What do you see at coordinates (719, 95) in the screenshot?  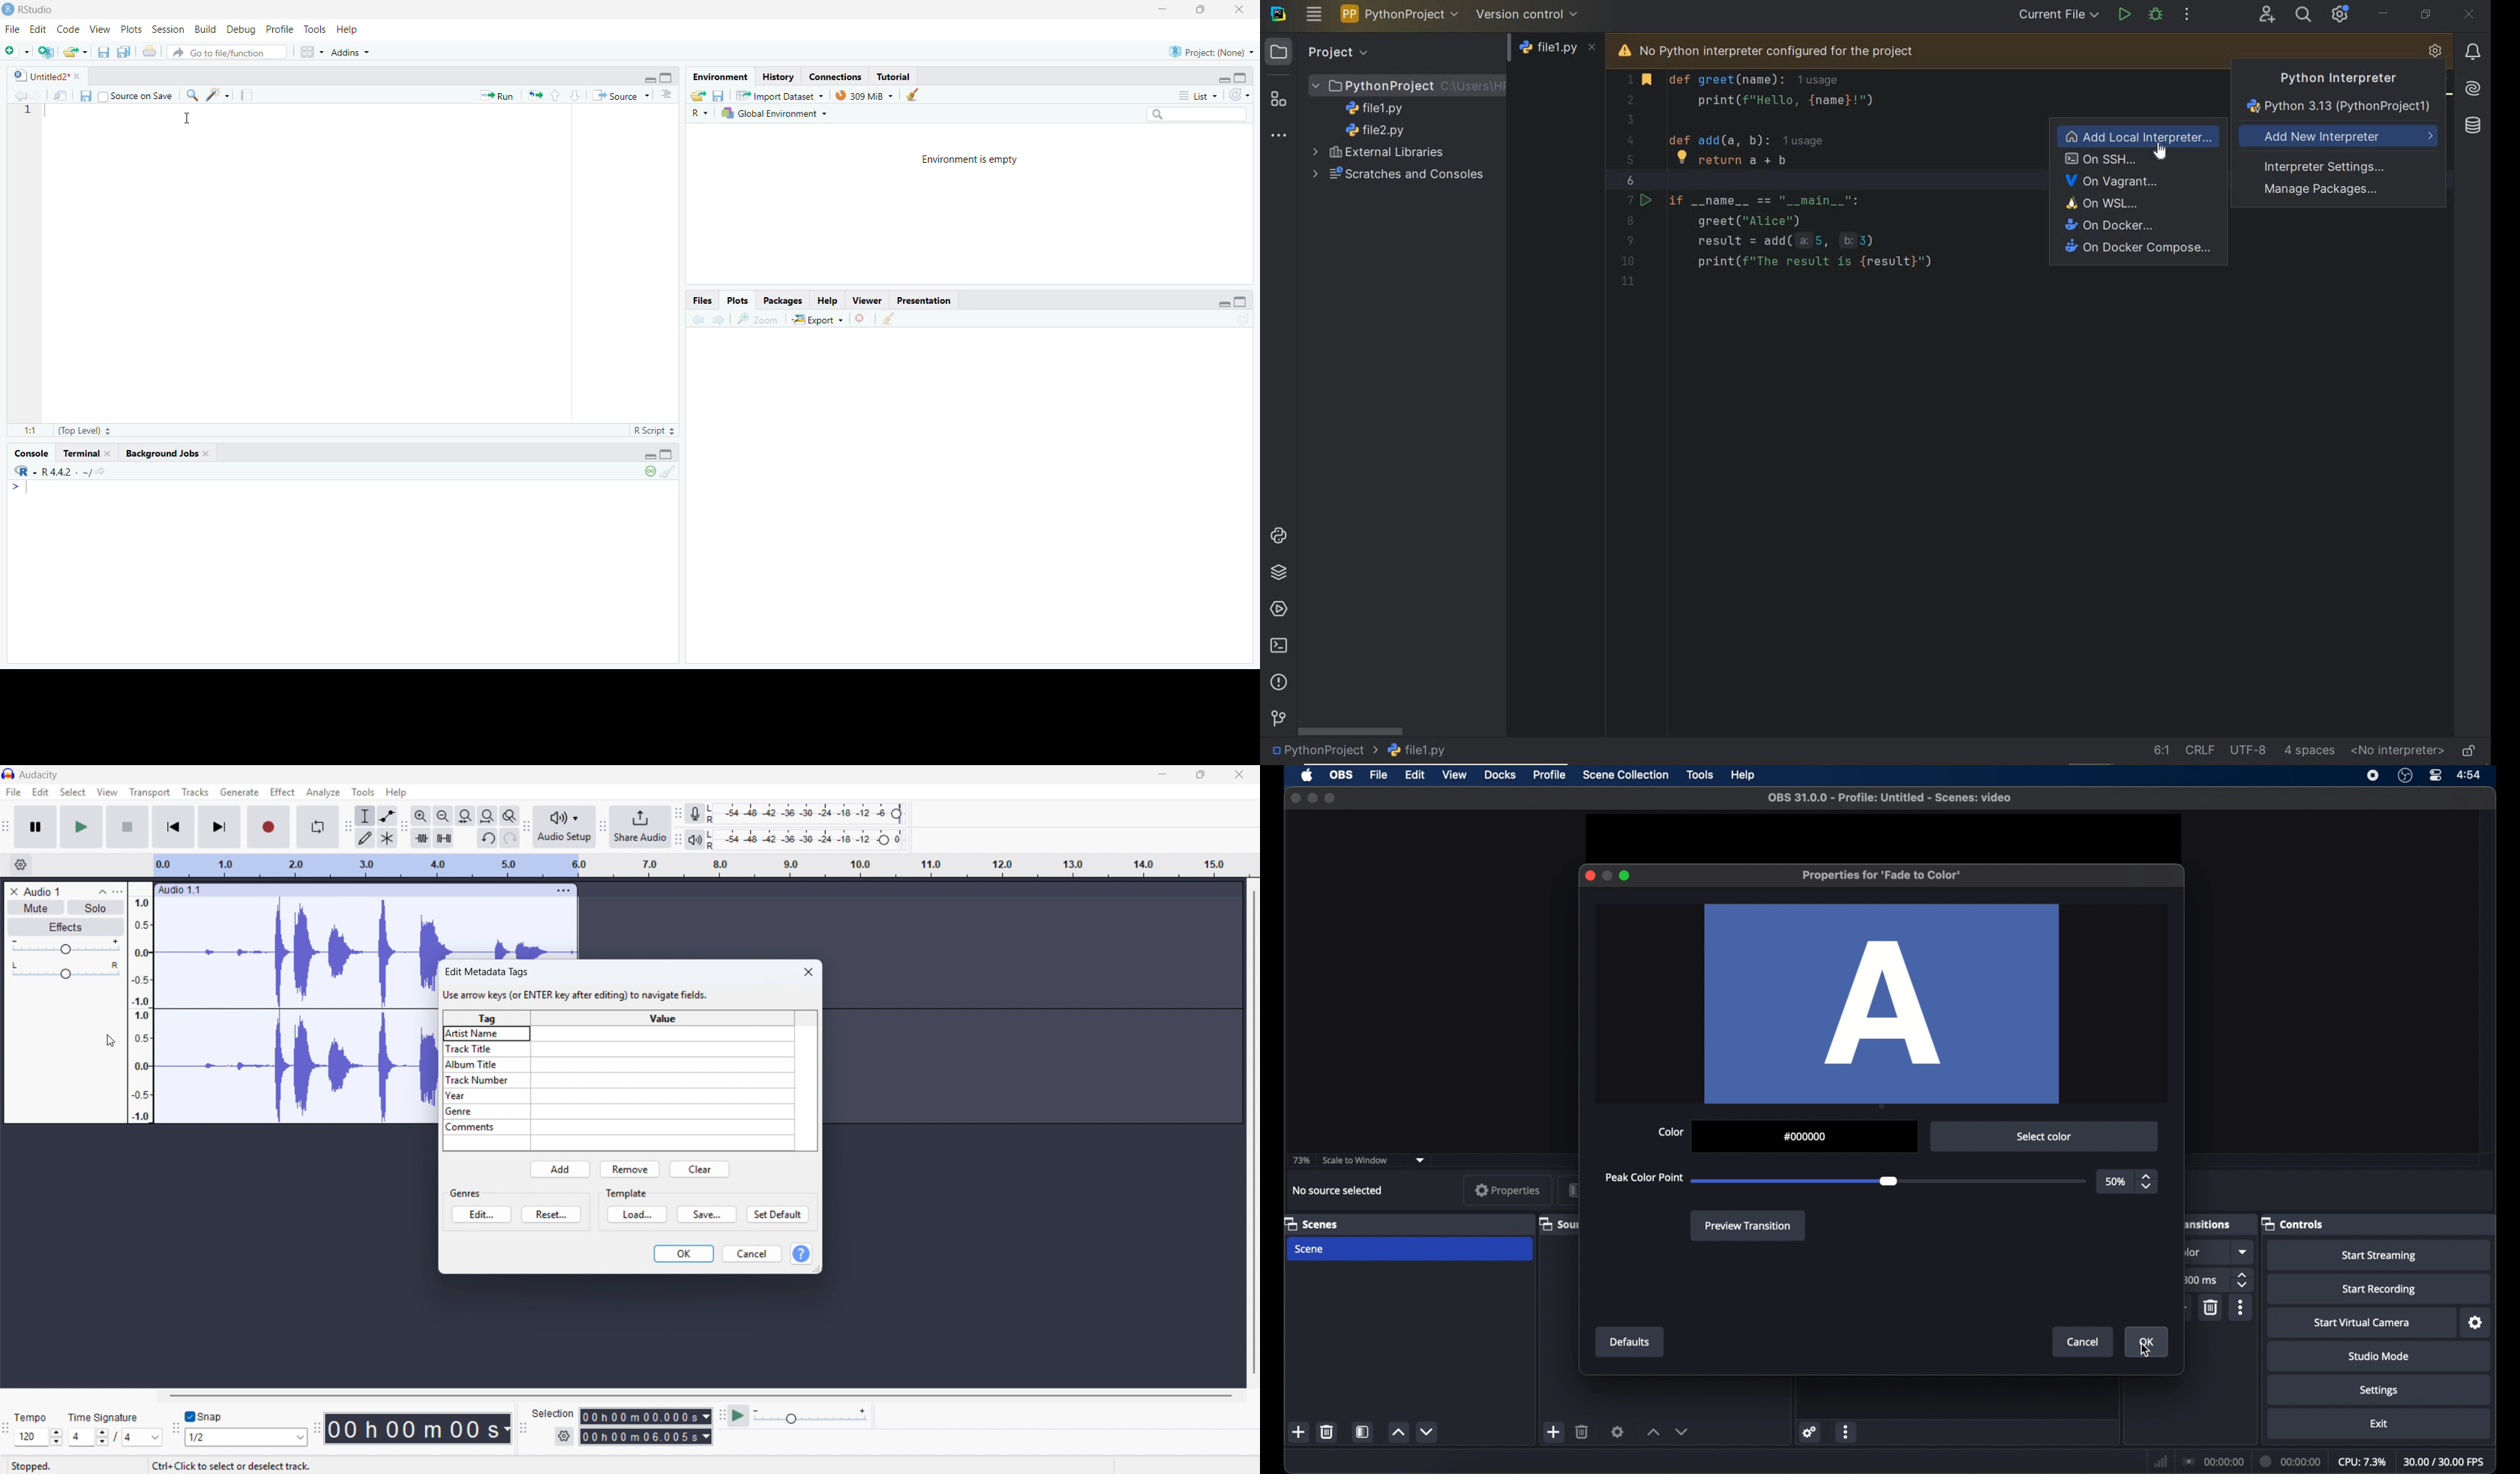 I see `save` at bounding box center [719, 95].